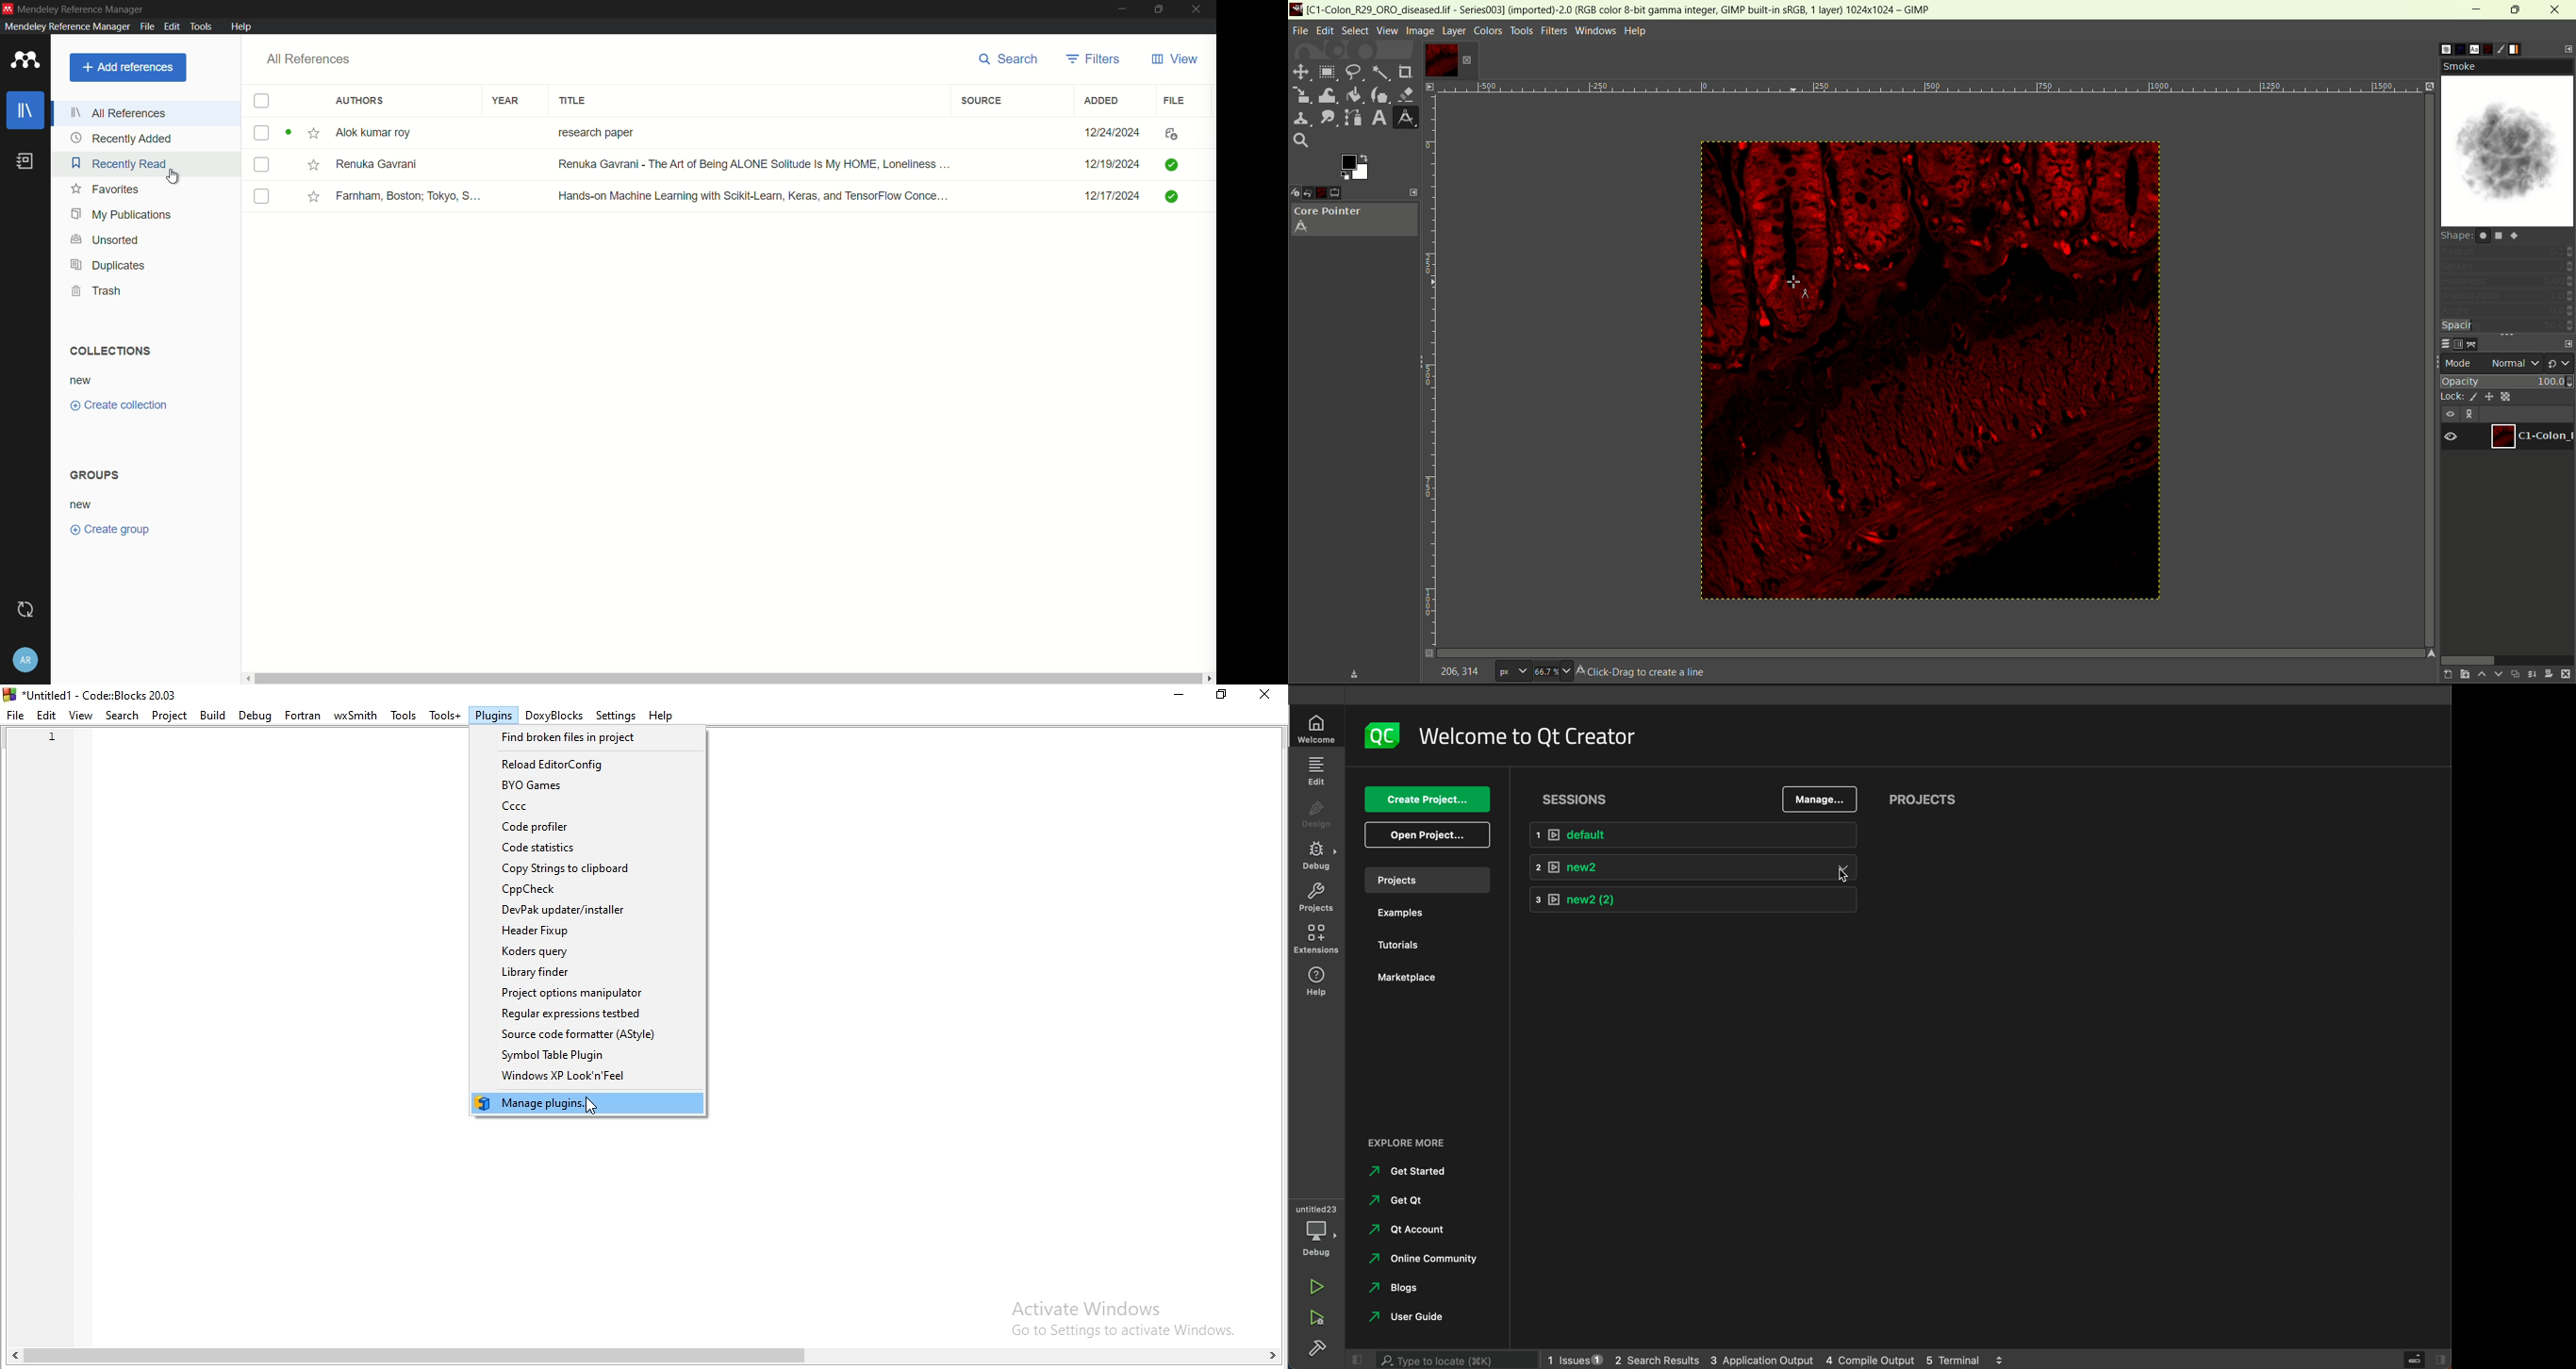 The image size is (2576, 1372). I want to click on file menu, so click(148, 27).